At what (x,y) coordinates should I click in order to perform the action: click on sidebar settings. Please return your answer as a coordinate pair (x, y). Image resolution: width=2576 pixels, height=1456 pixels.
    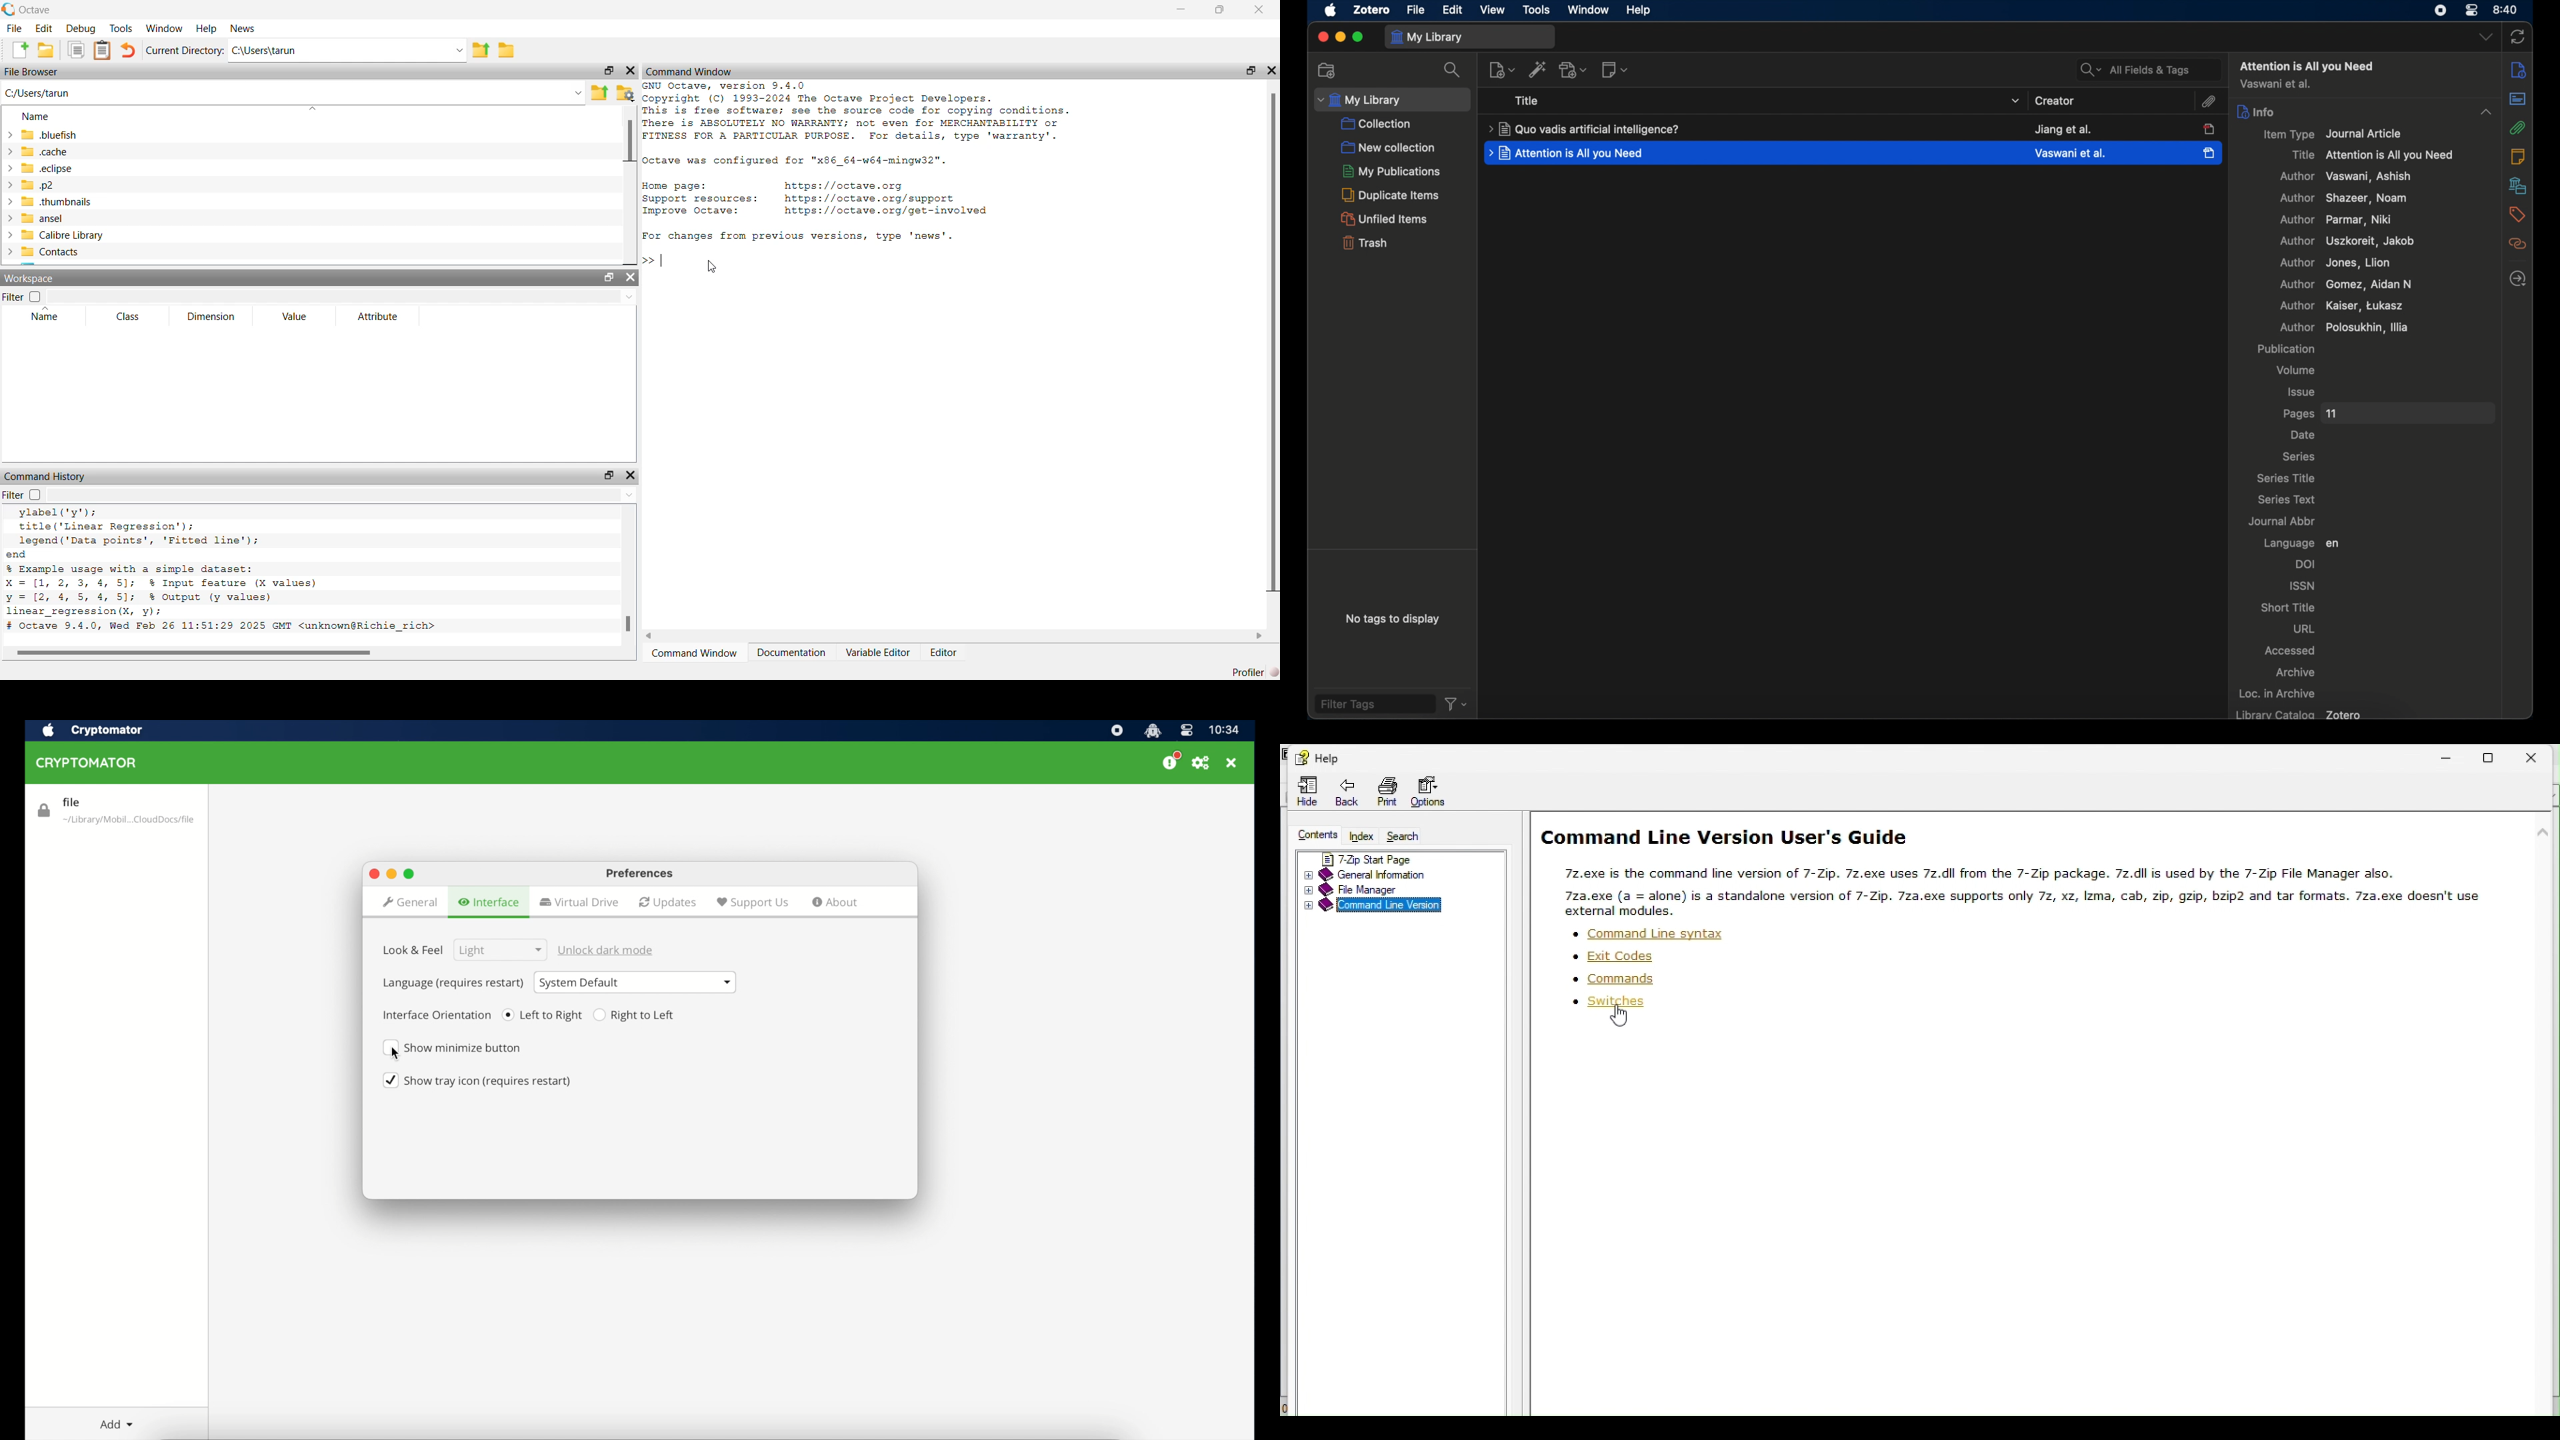
    Looking at the image, I should click on (2518, 70).